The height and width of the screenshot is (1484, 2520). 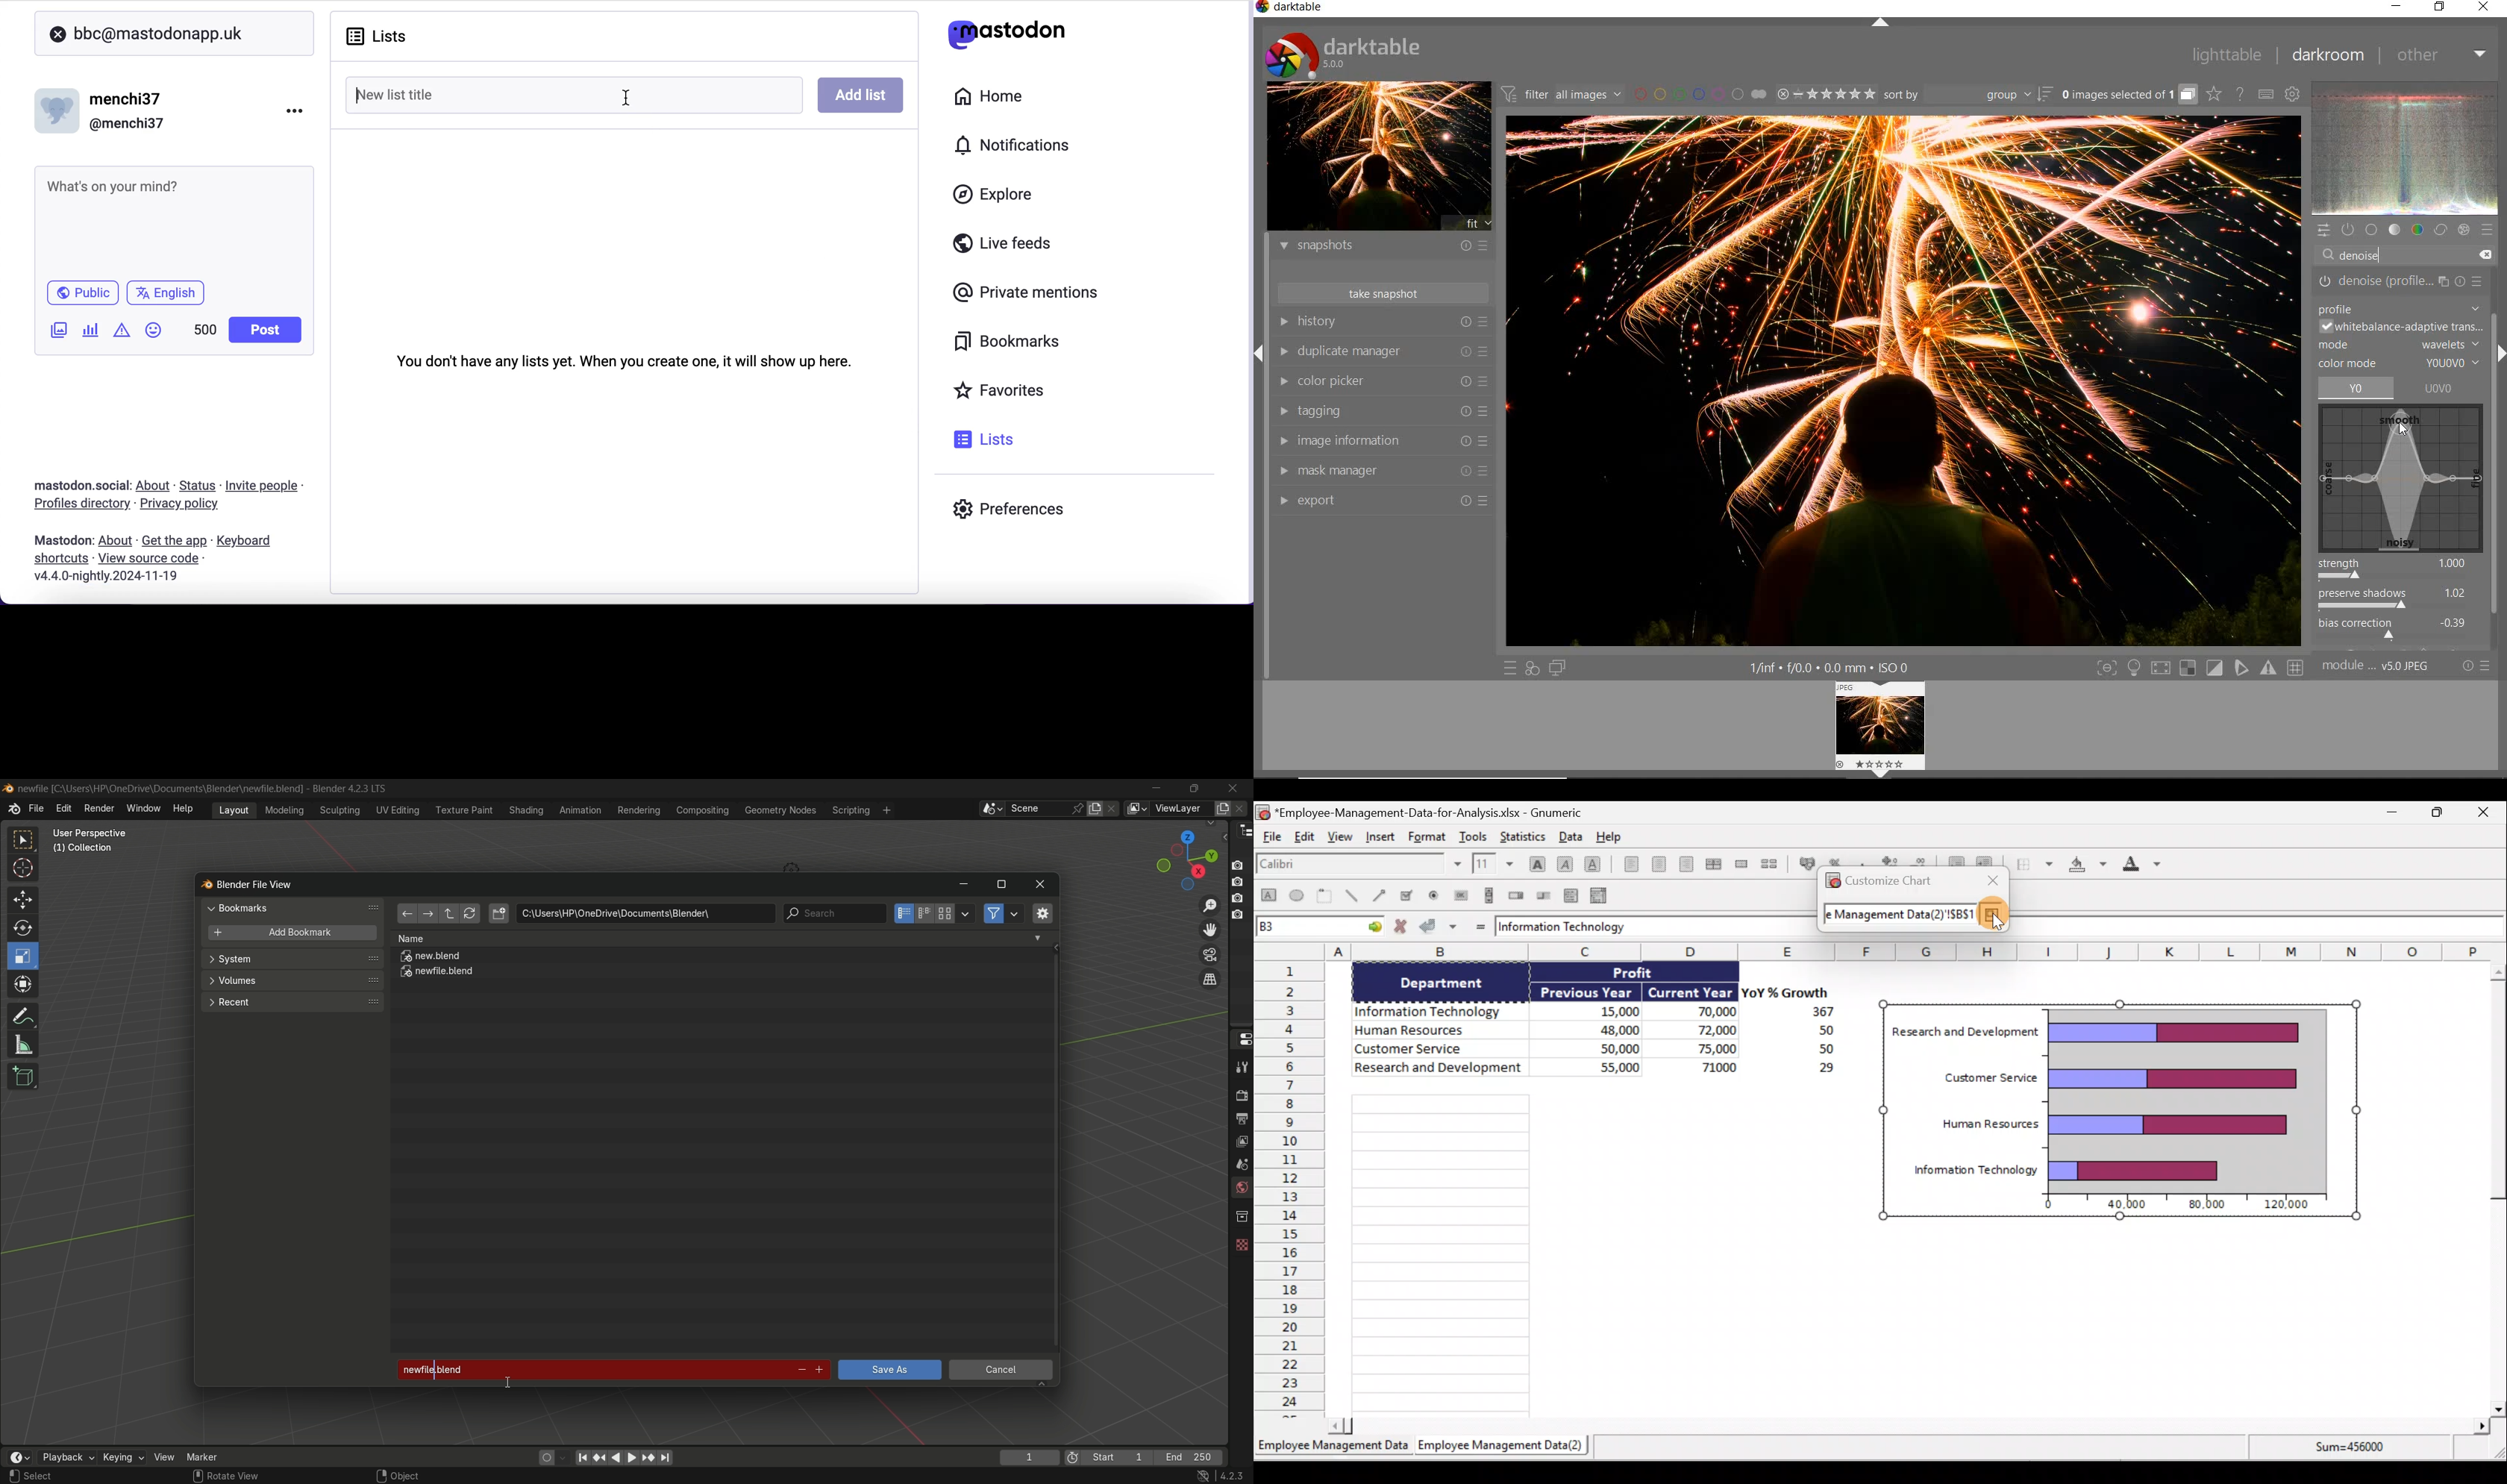 I want to click on View, so click(x=1340, y=837).